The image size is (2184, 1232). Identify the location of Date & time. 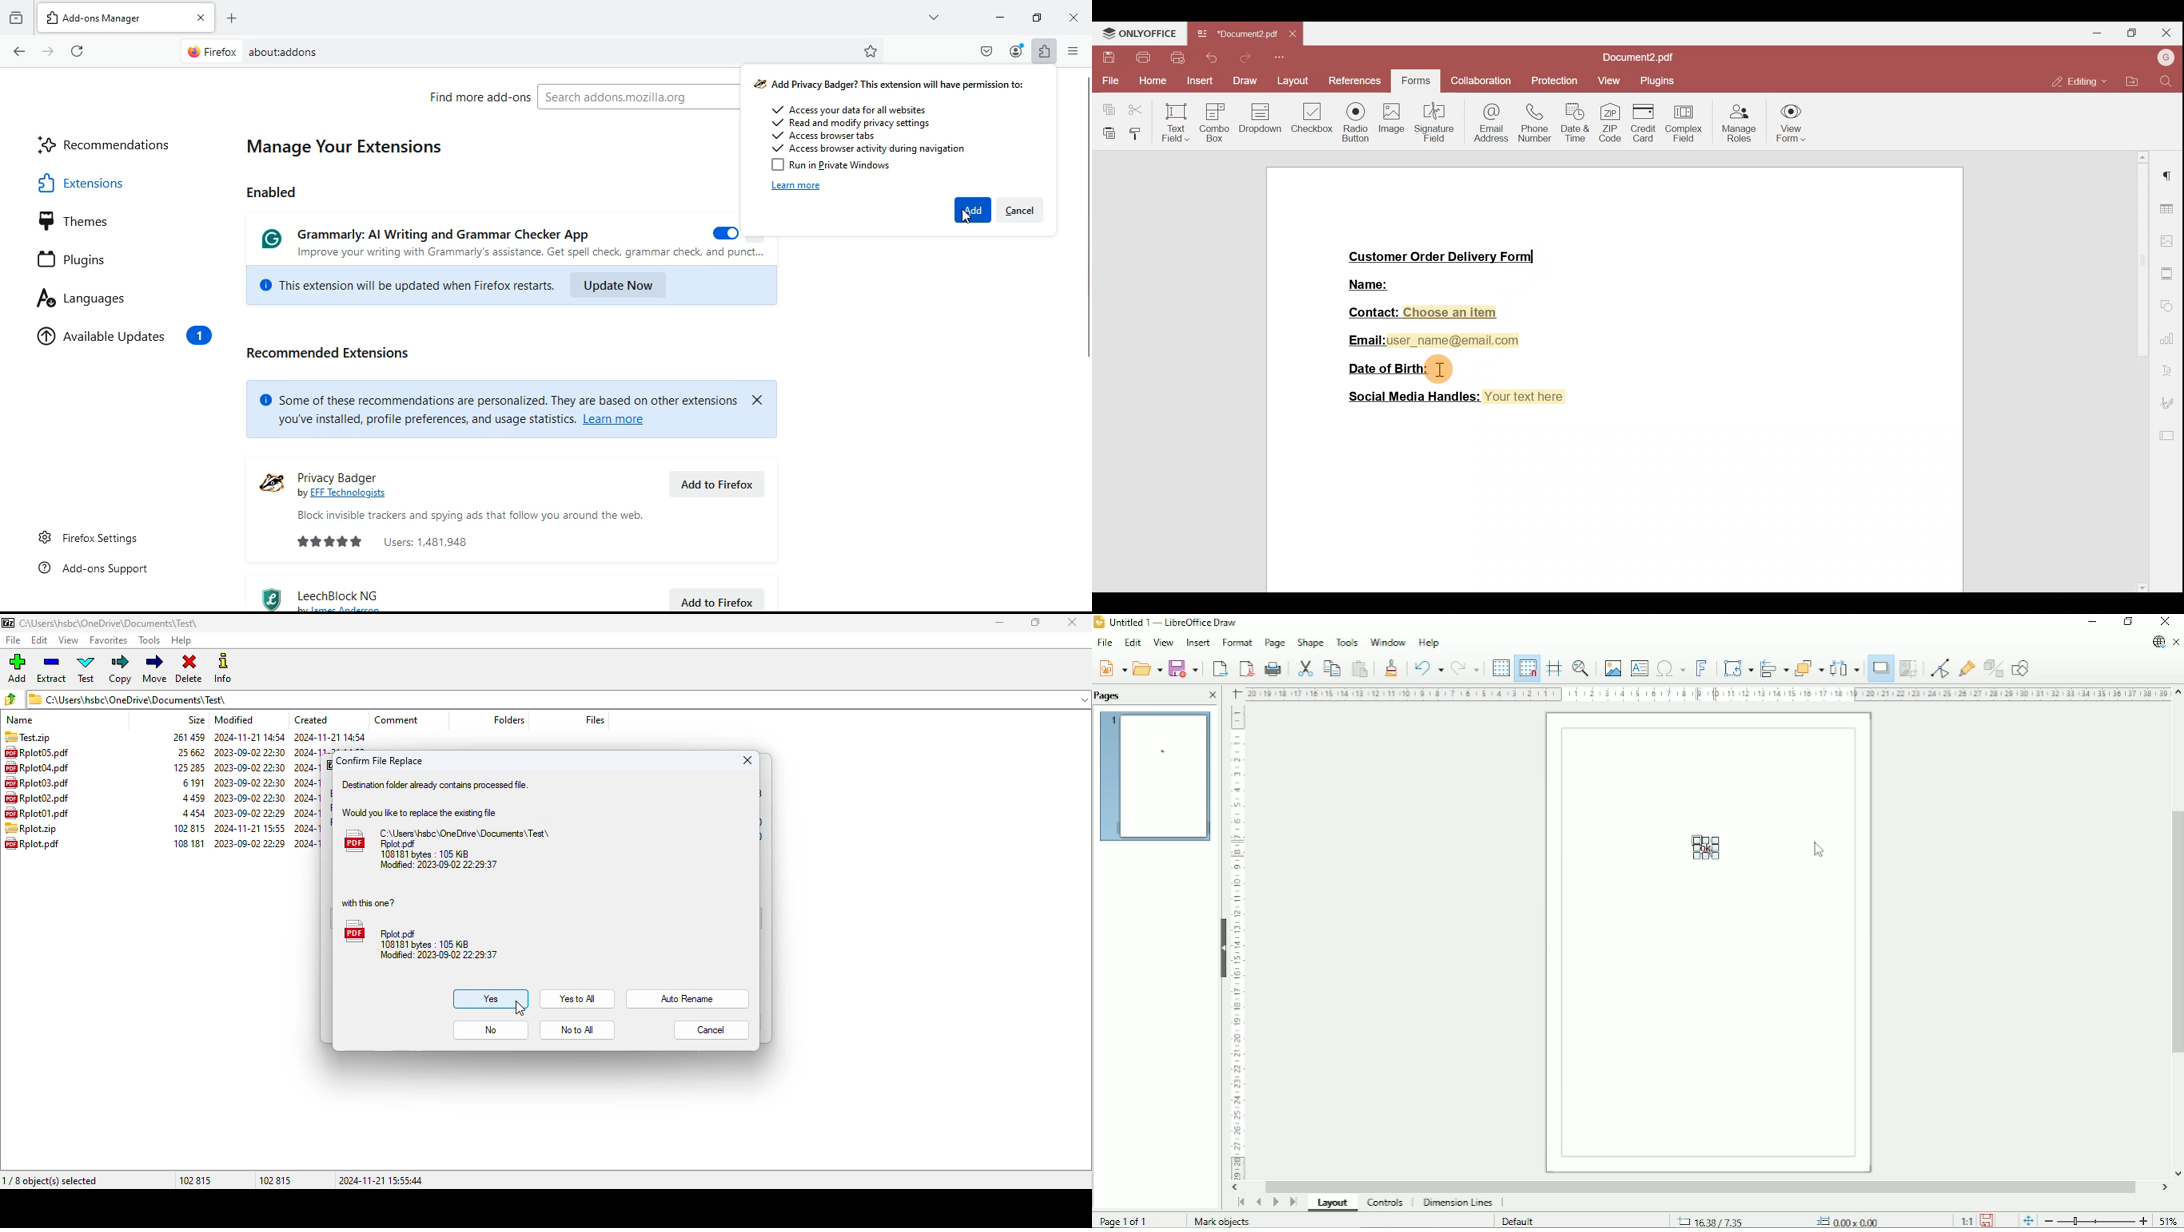
(1576, 123).